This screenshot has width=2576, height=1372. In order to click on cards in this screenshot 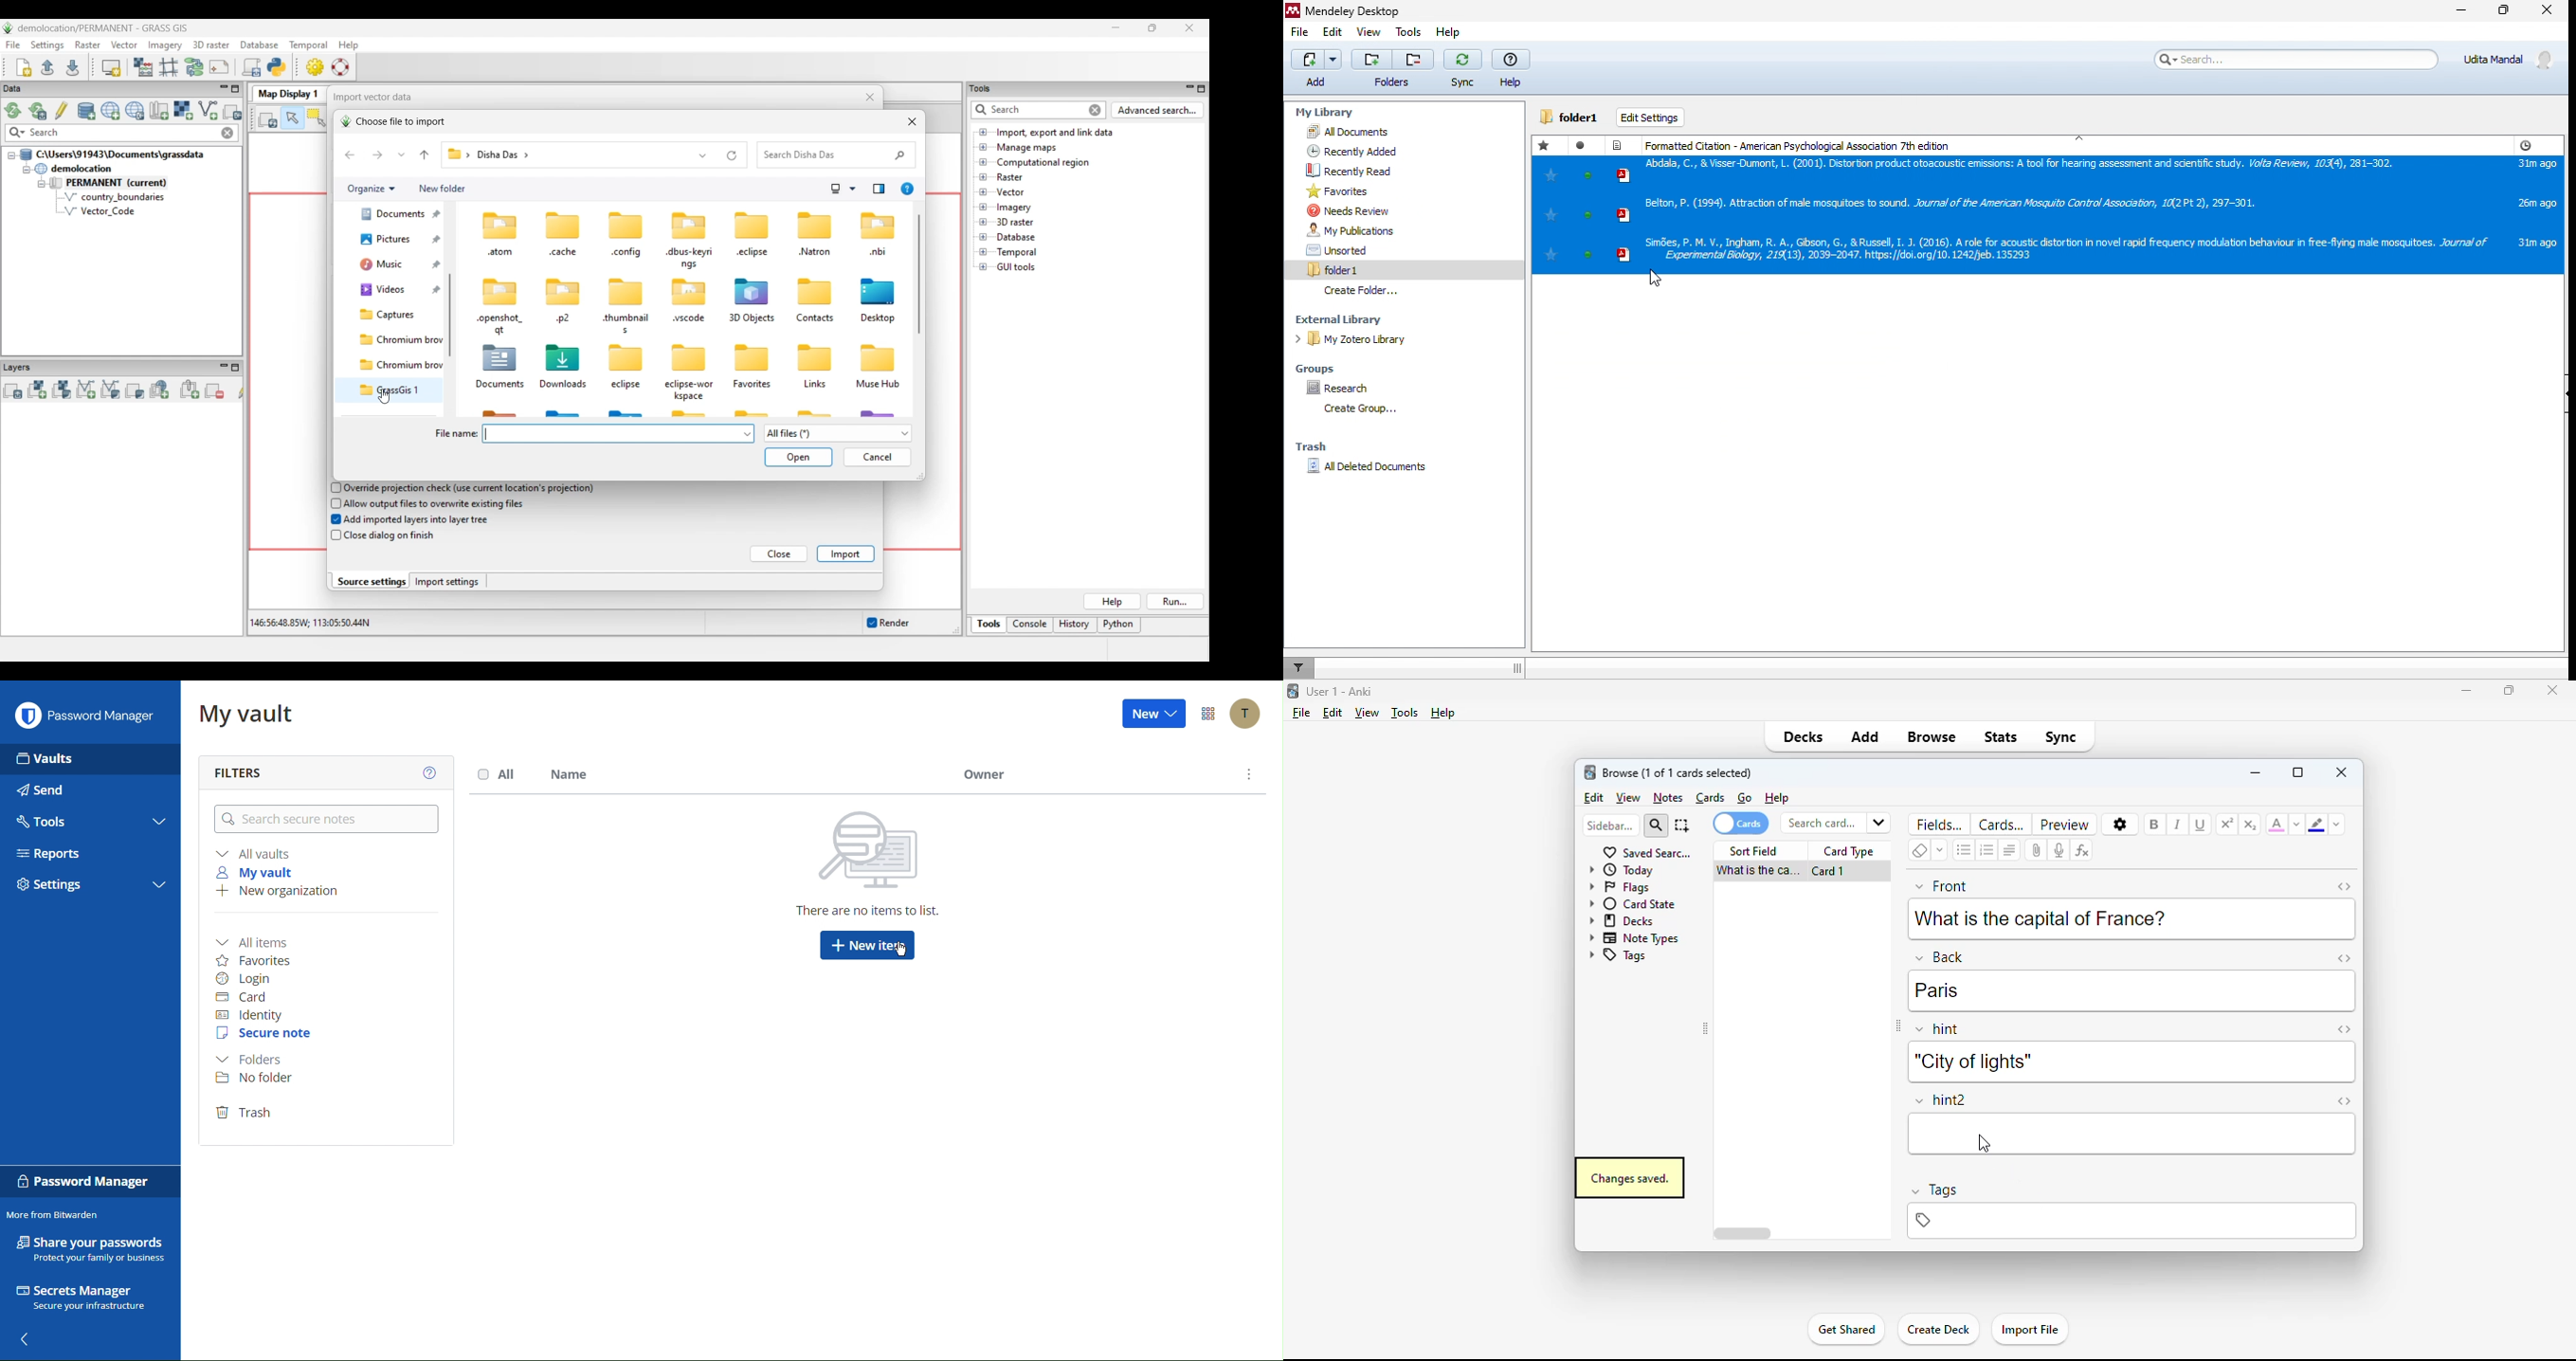, I will do `click(1739, 823)`.